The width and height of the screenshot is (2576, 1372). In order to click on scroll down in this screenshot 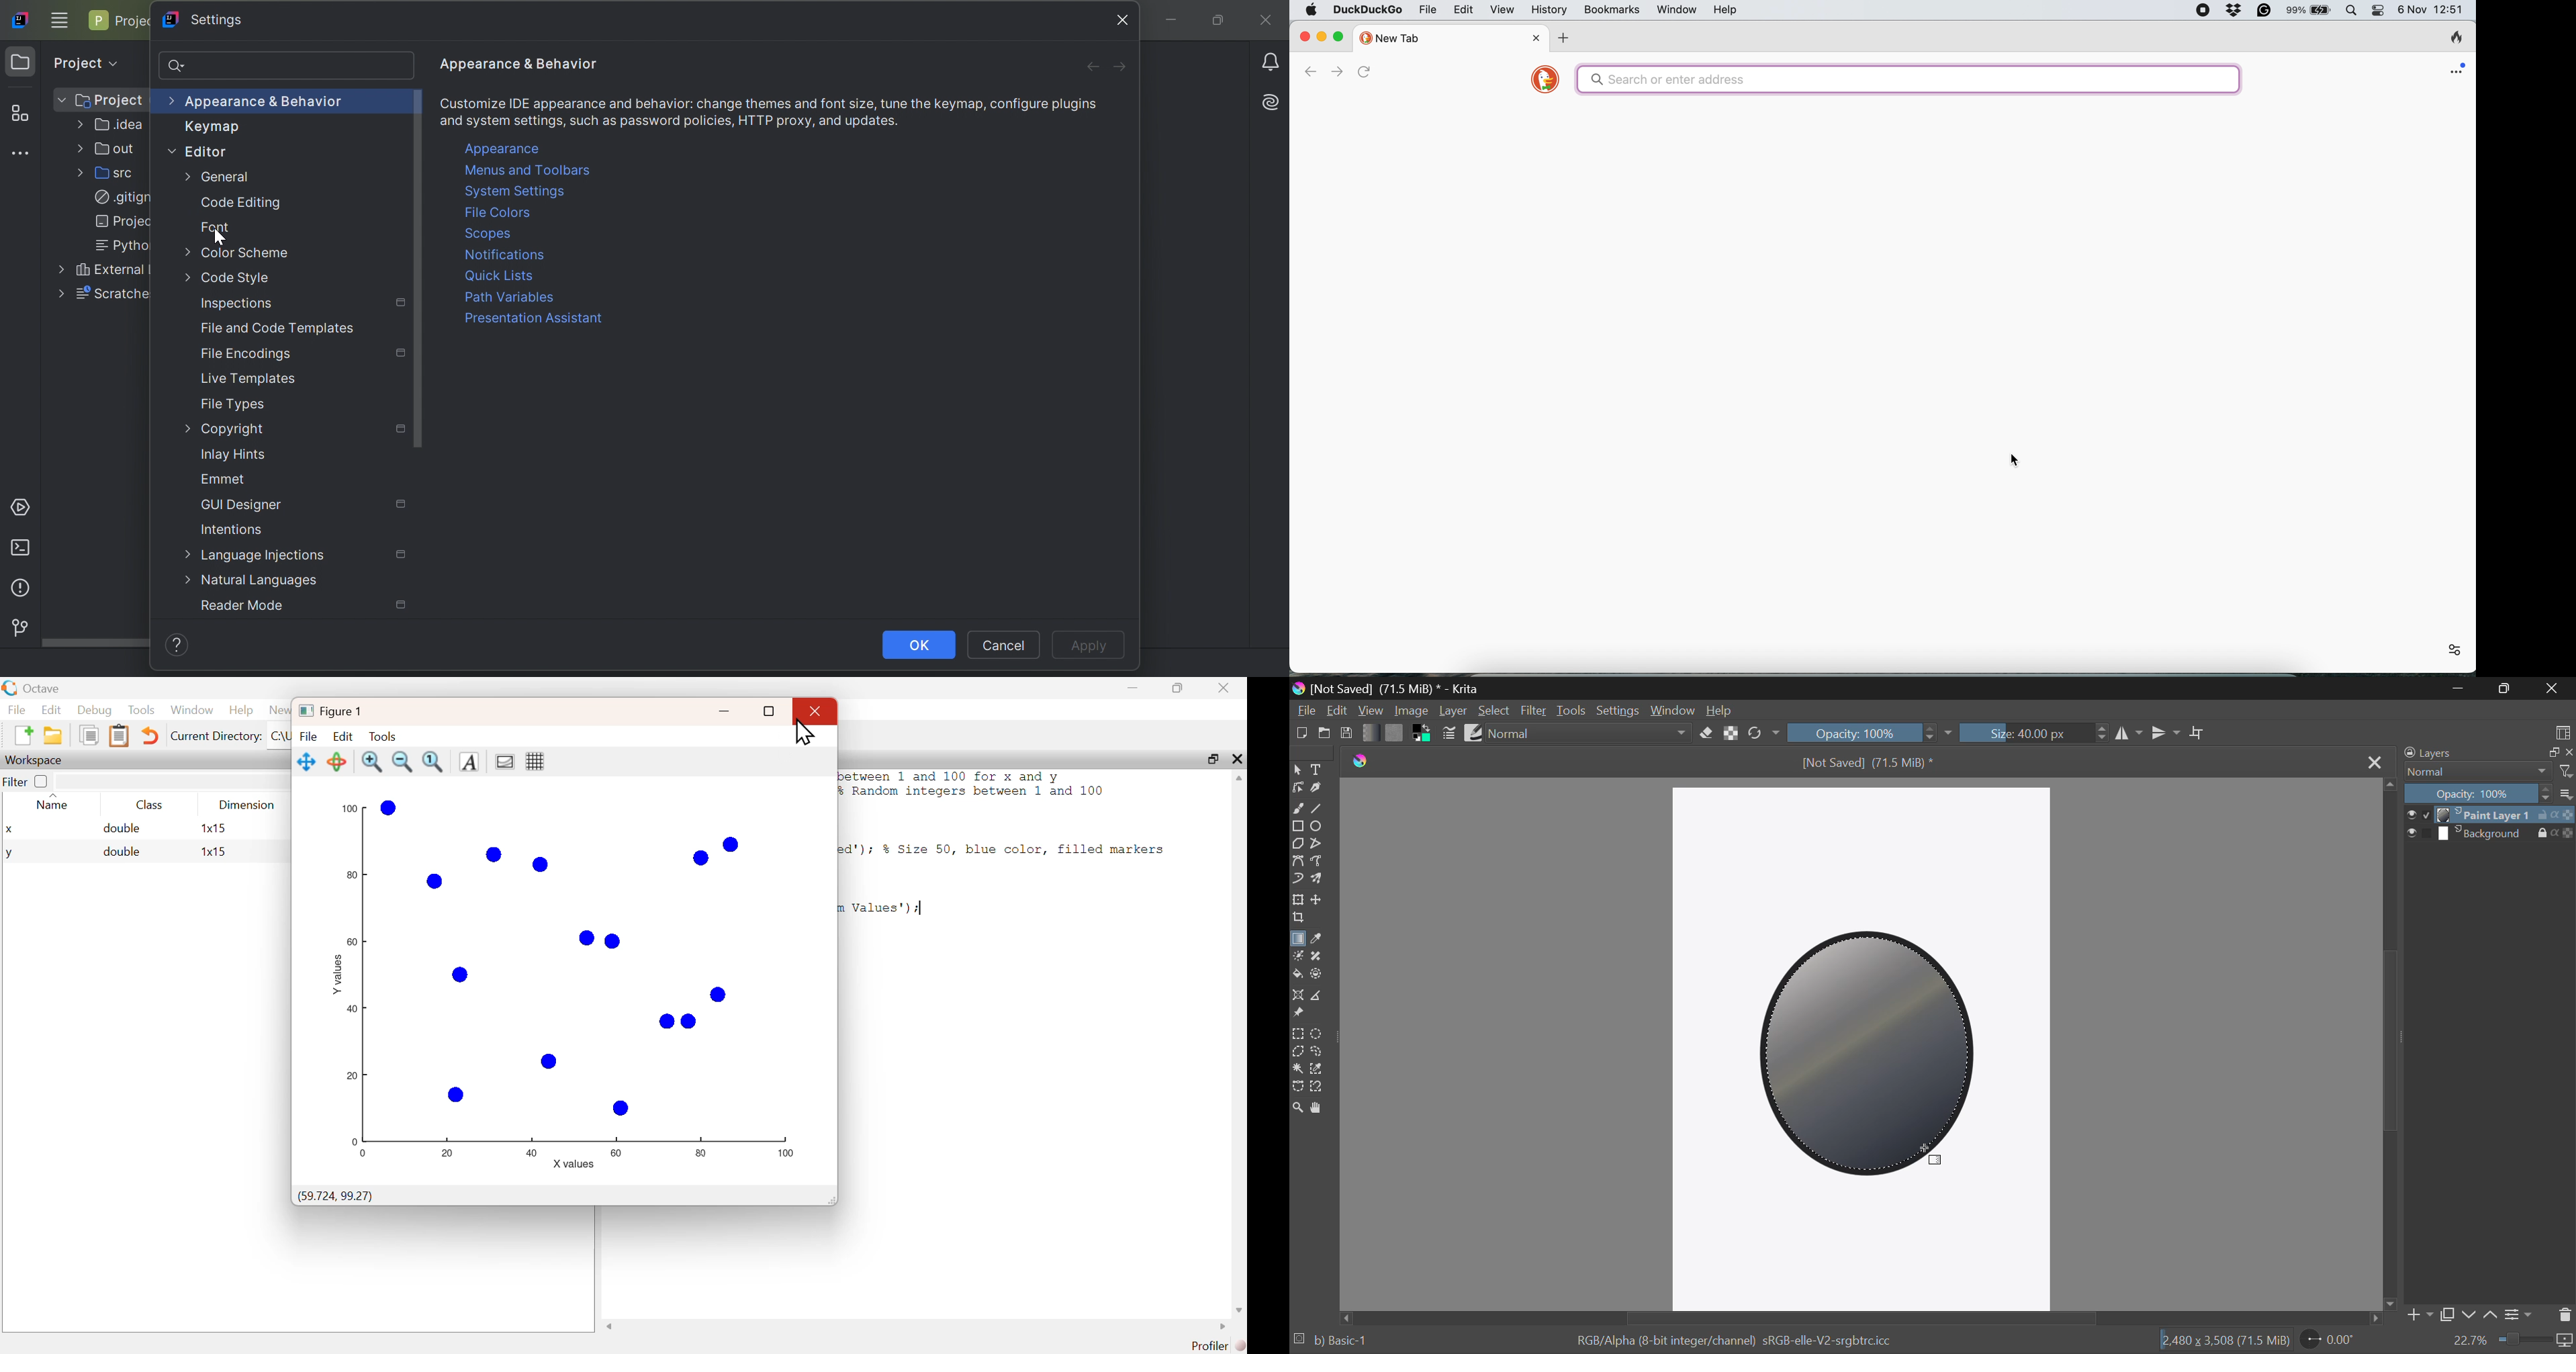, I will do `click(1238, 1311)`.